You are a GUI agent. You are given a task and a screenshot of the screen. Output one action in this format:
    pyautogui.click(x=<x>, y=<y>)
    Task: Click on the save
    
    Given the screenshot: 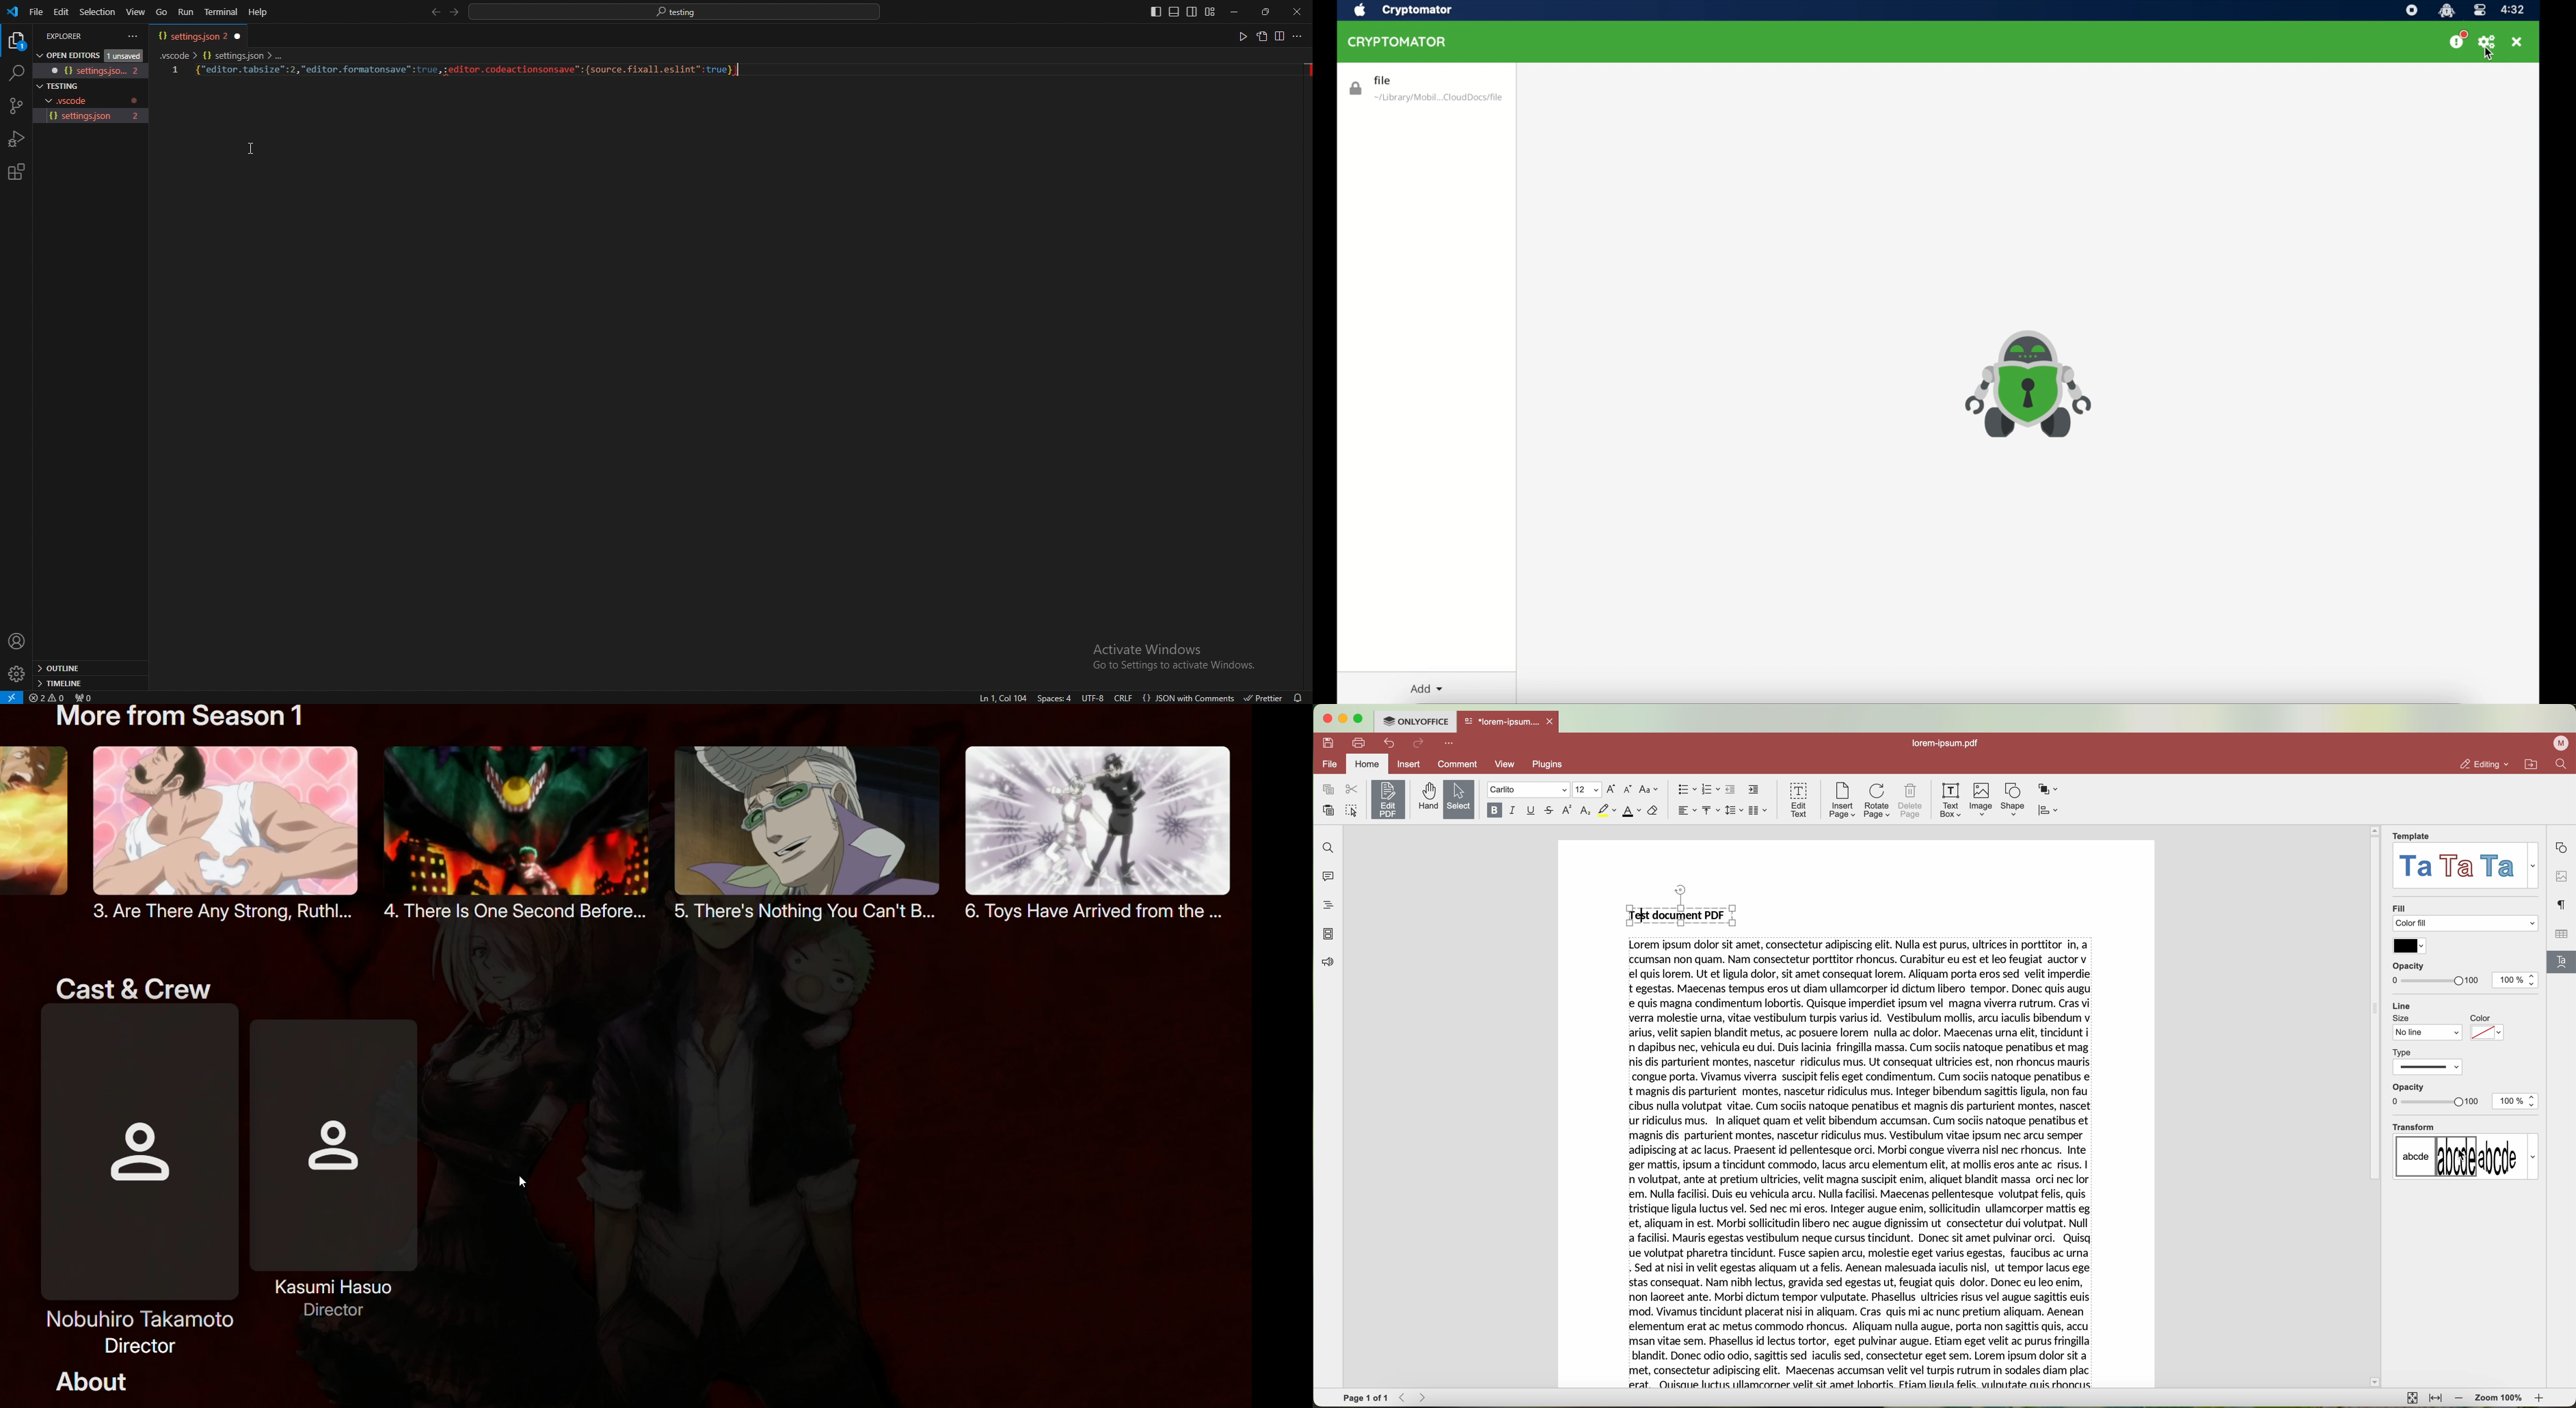 What is the action you would take?
    pyautogui.click(x=1329, y=743)
    